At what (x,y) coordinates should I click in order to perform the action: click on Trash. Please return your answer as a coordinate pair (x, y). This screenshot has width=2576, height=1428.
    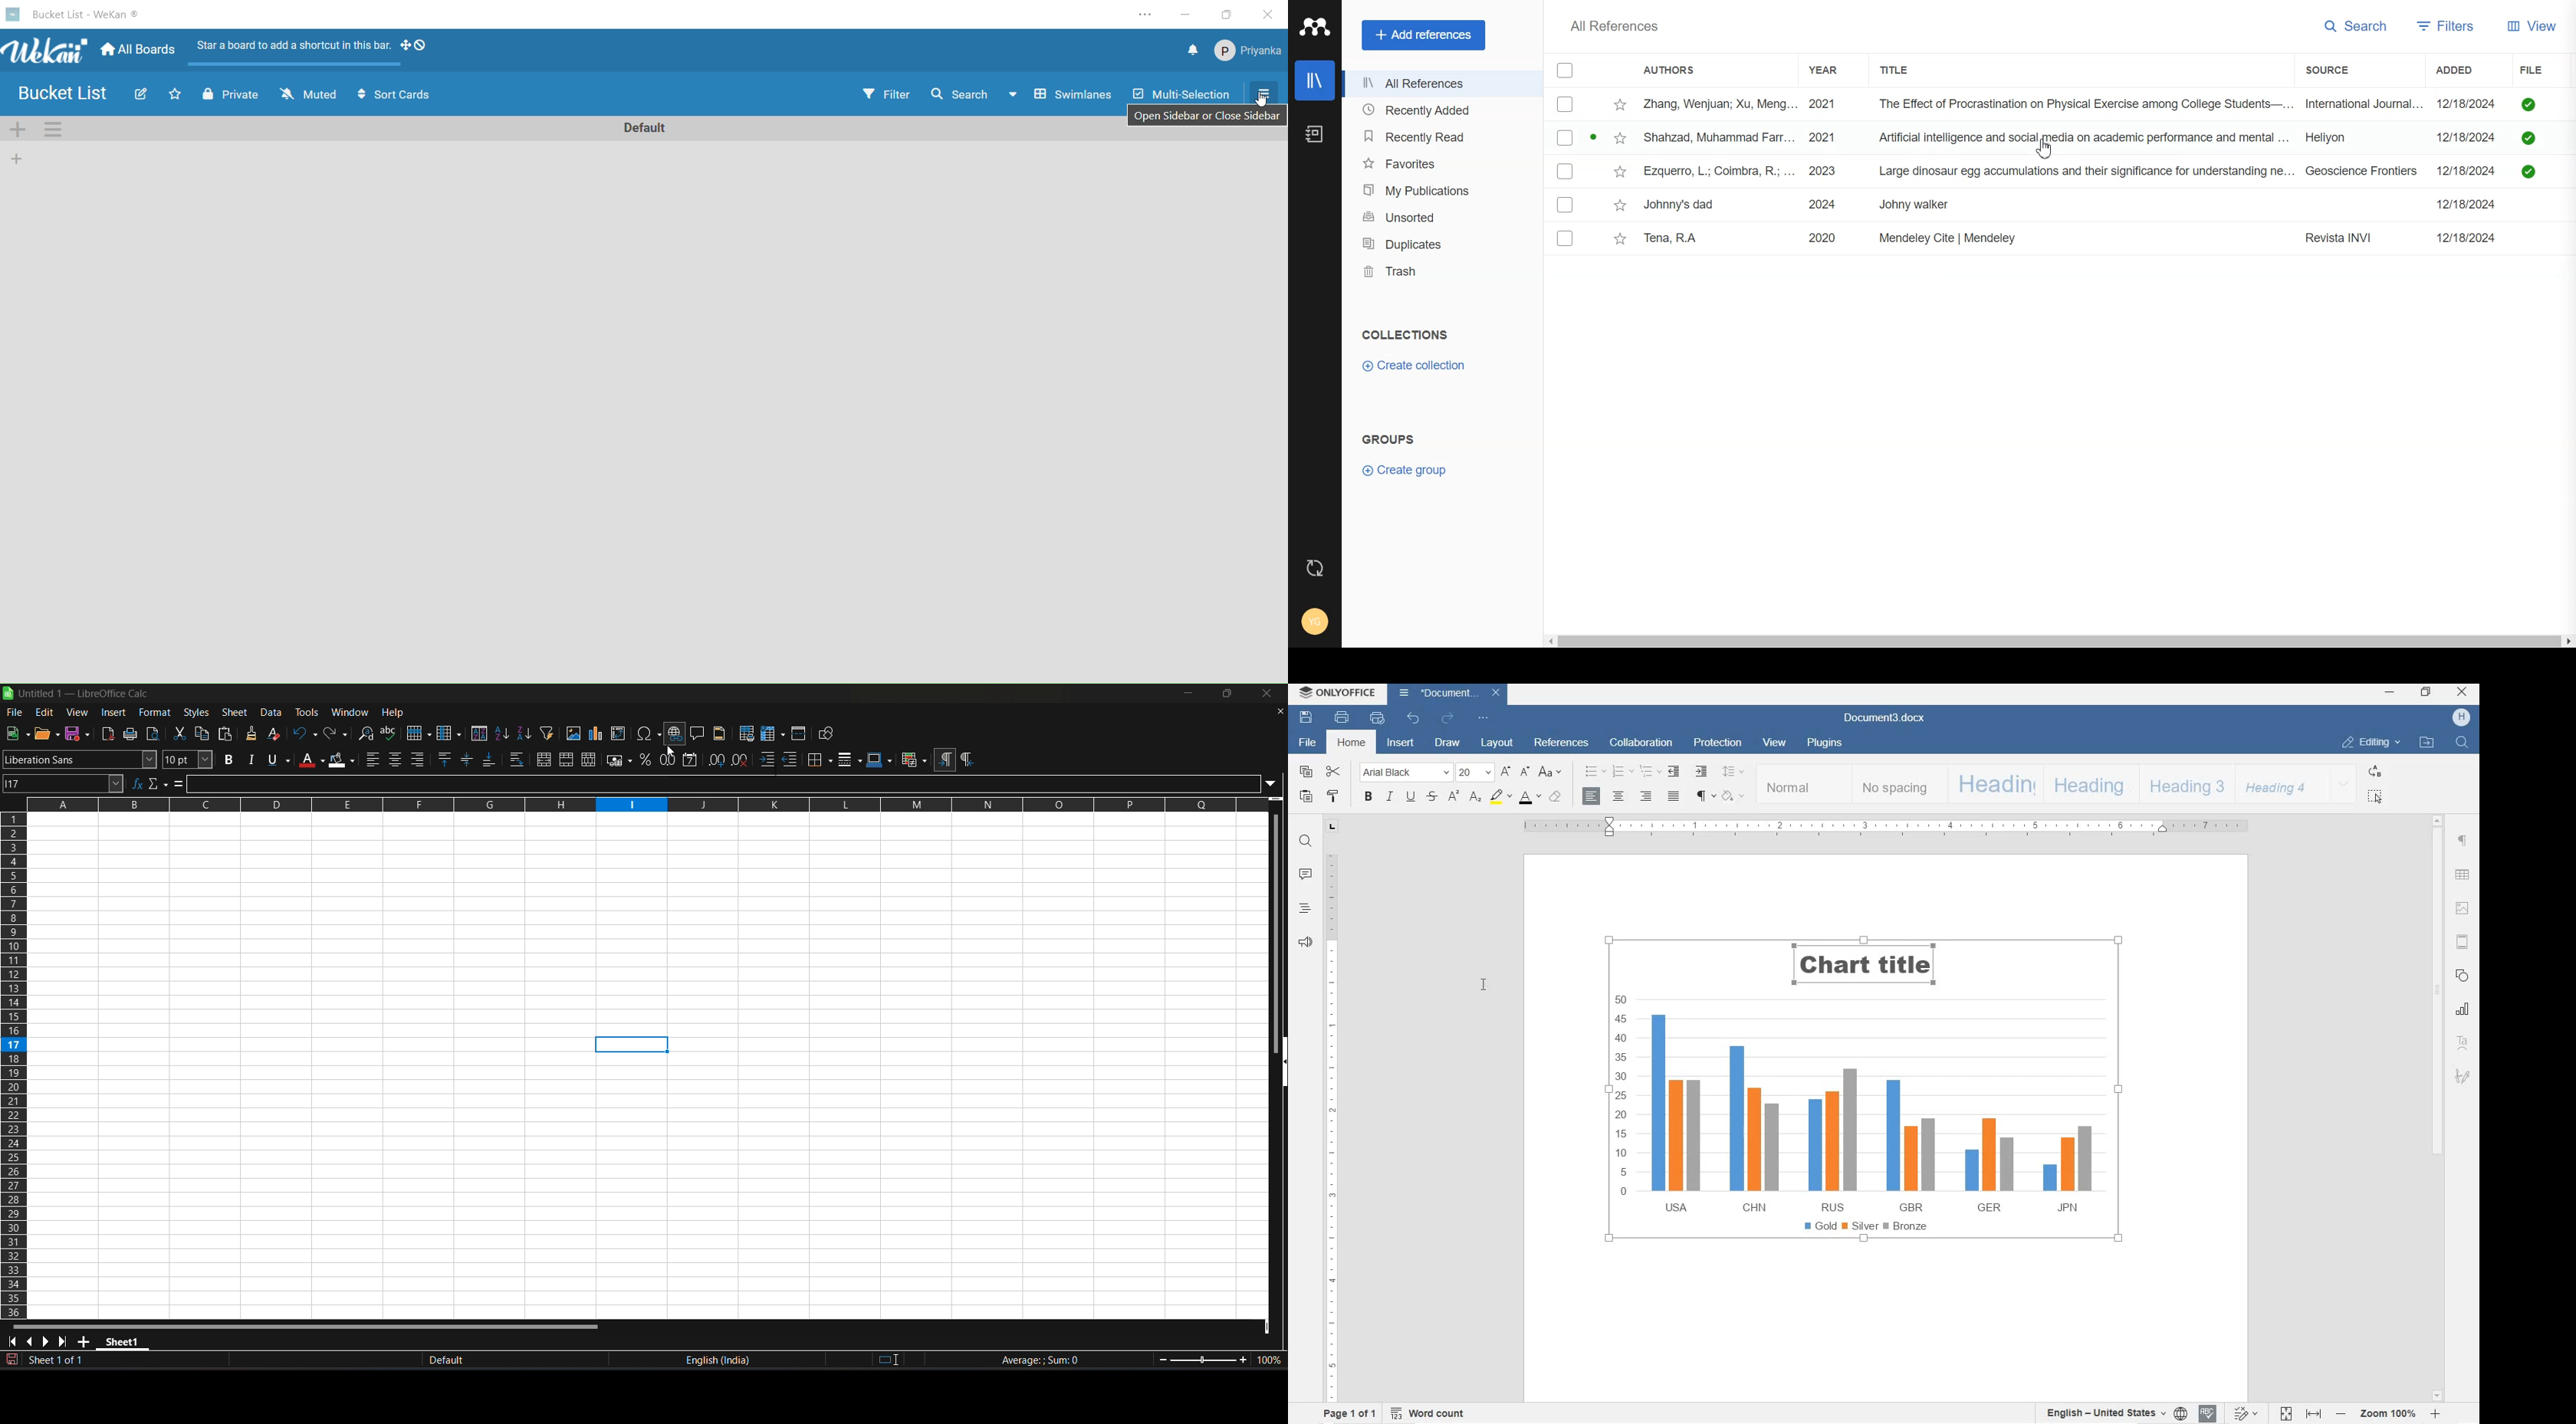
    Looking at the image, I should click on (1440, 272).